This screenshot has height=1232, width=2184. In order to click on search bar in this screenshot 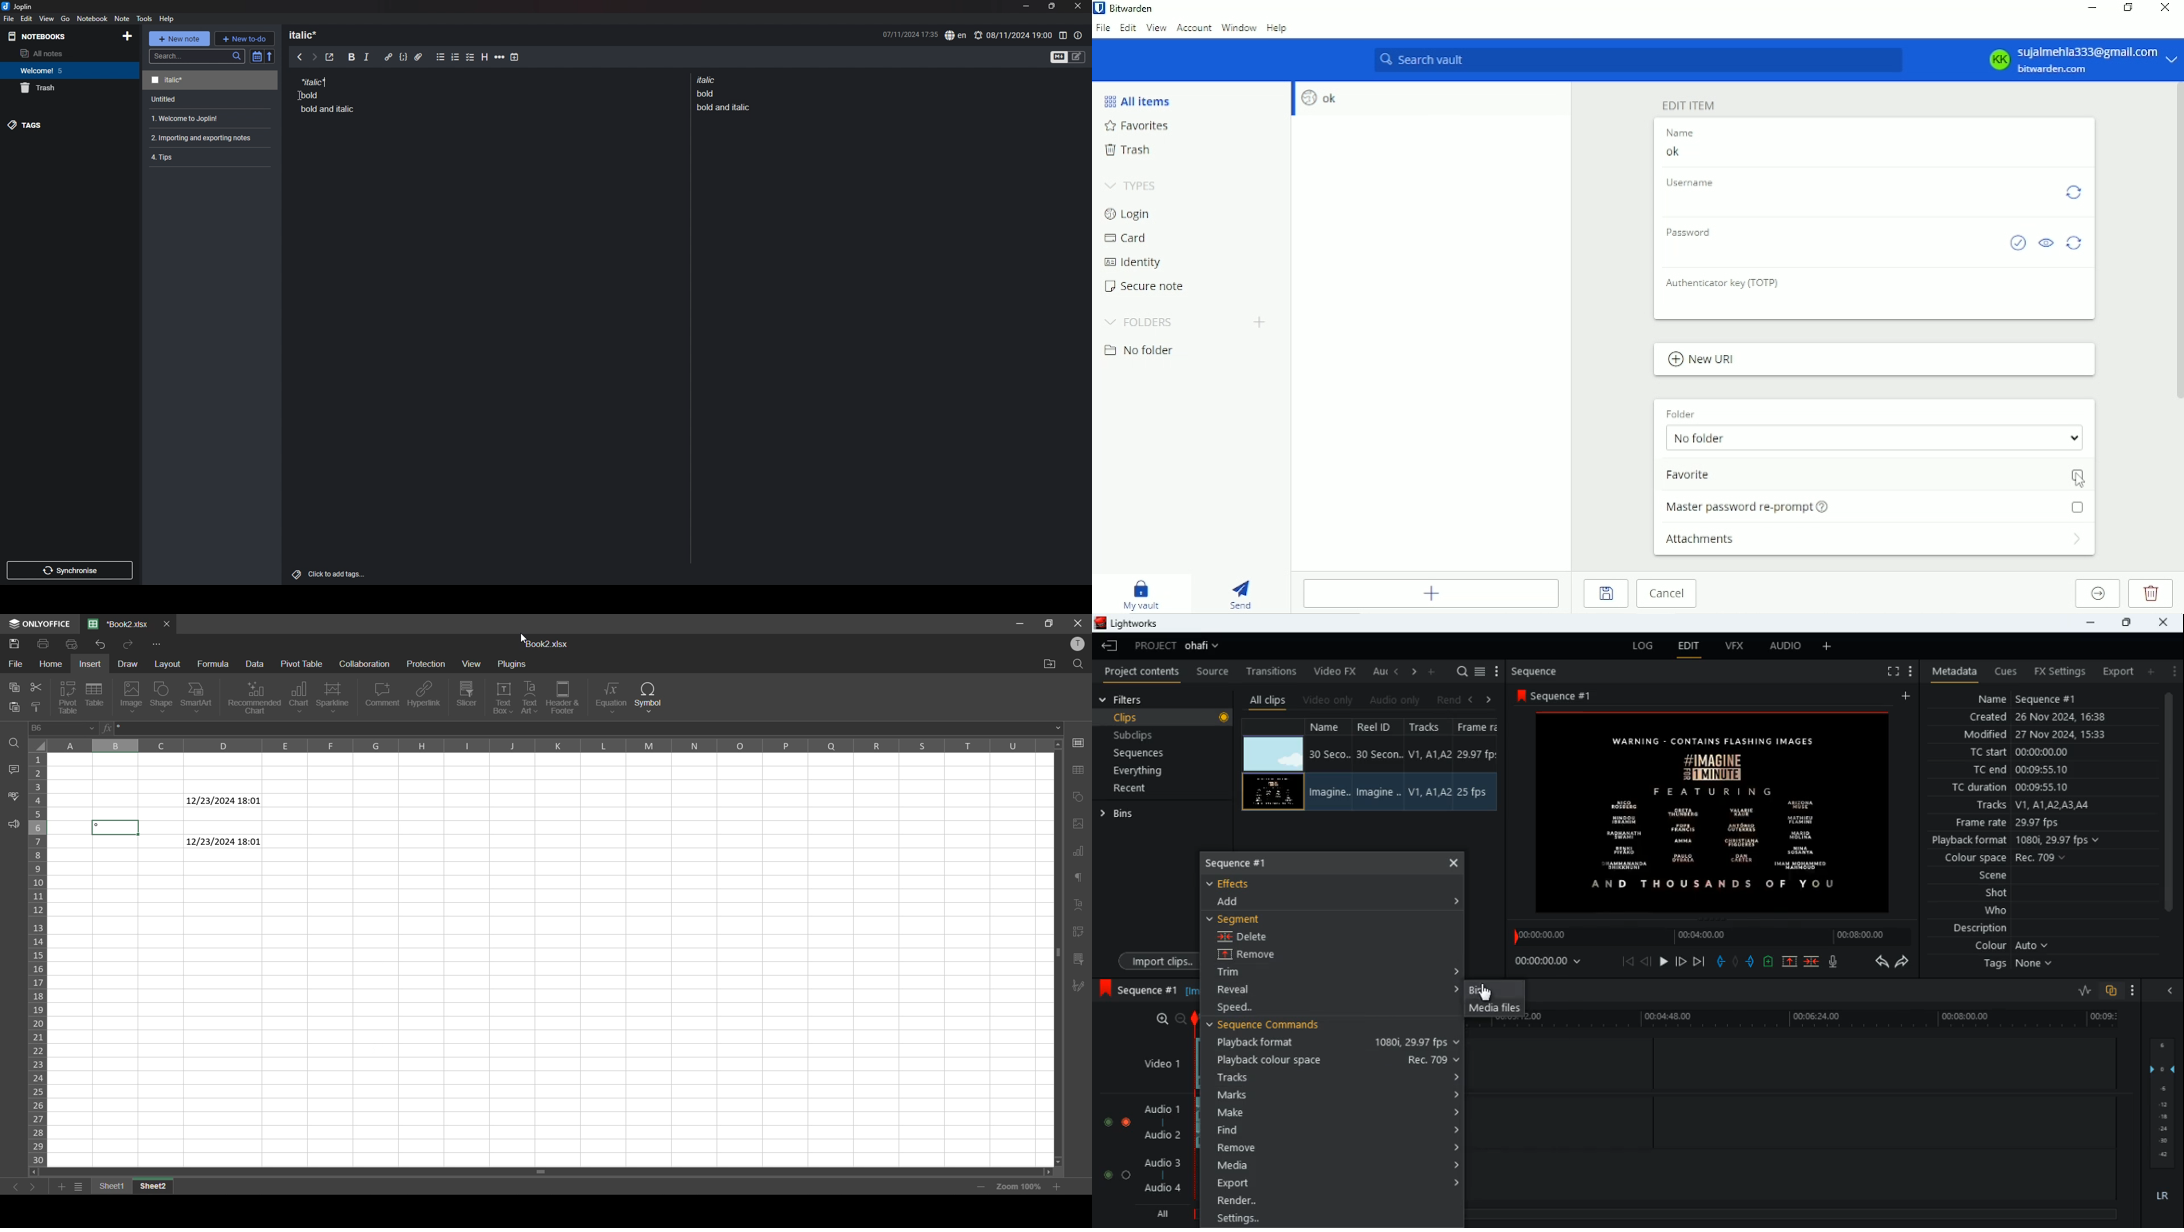, I will do `click(197, 56)`.